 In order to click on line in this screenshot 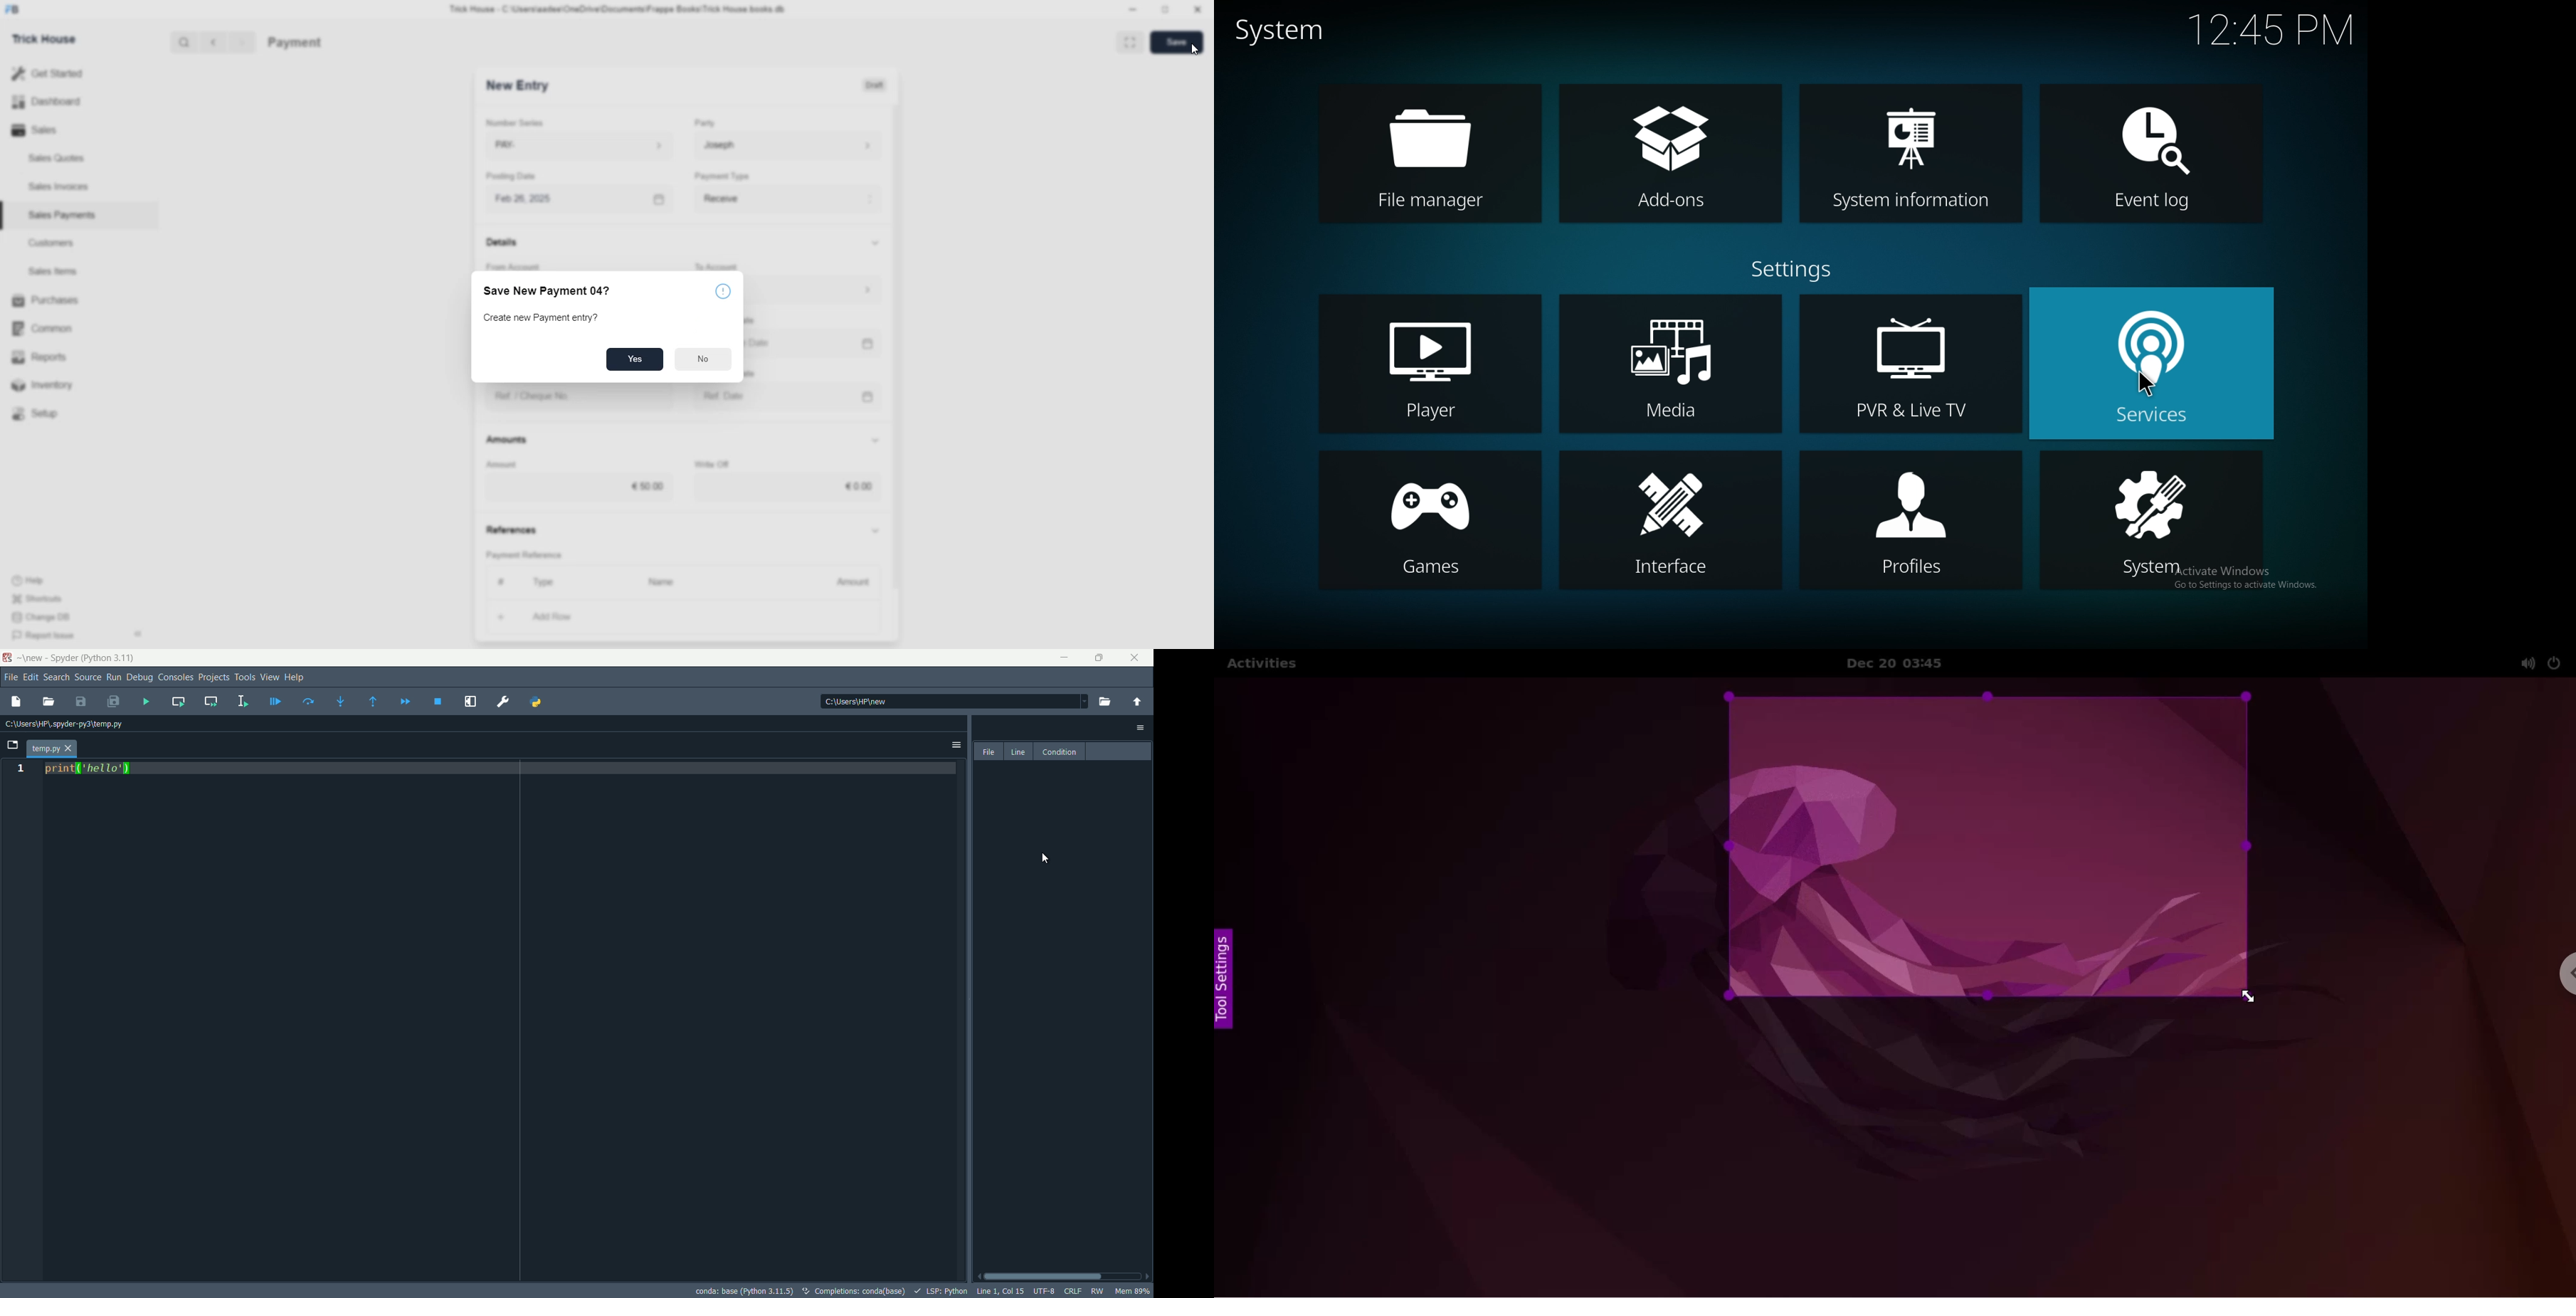, I will do `click(1018, 752)`.